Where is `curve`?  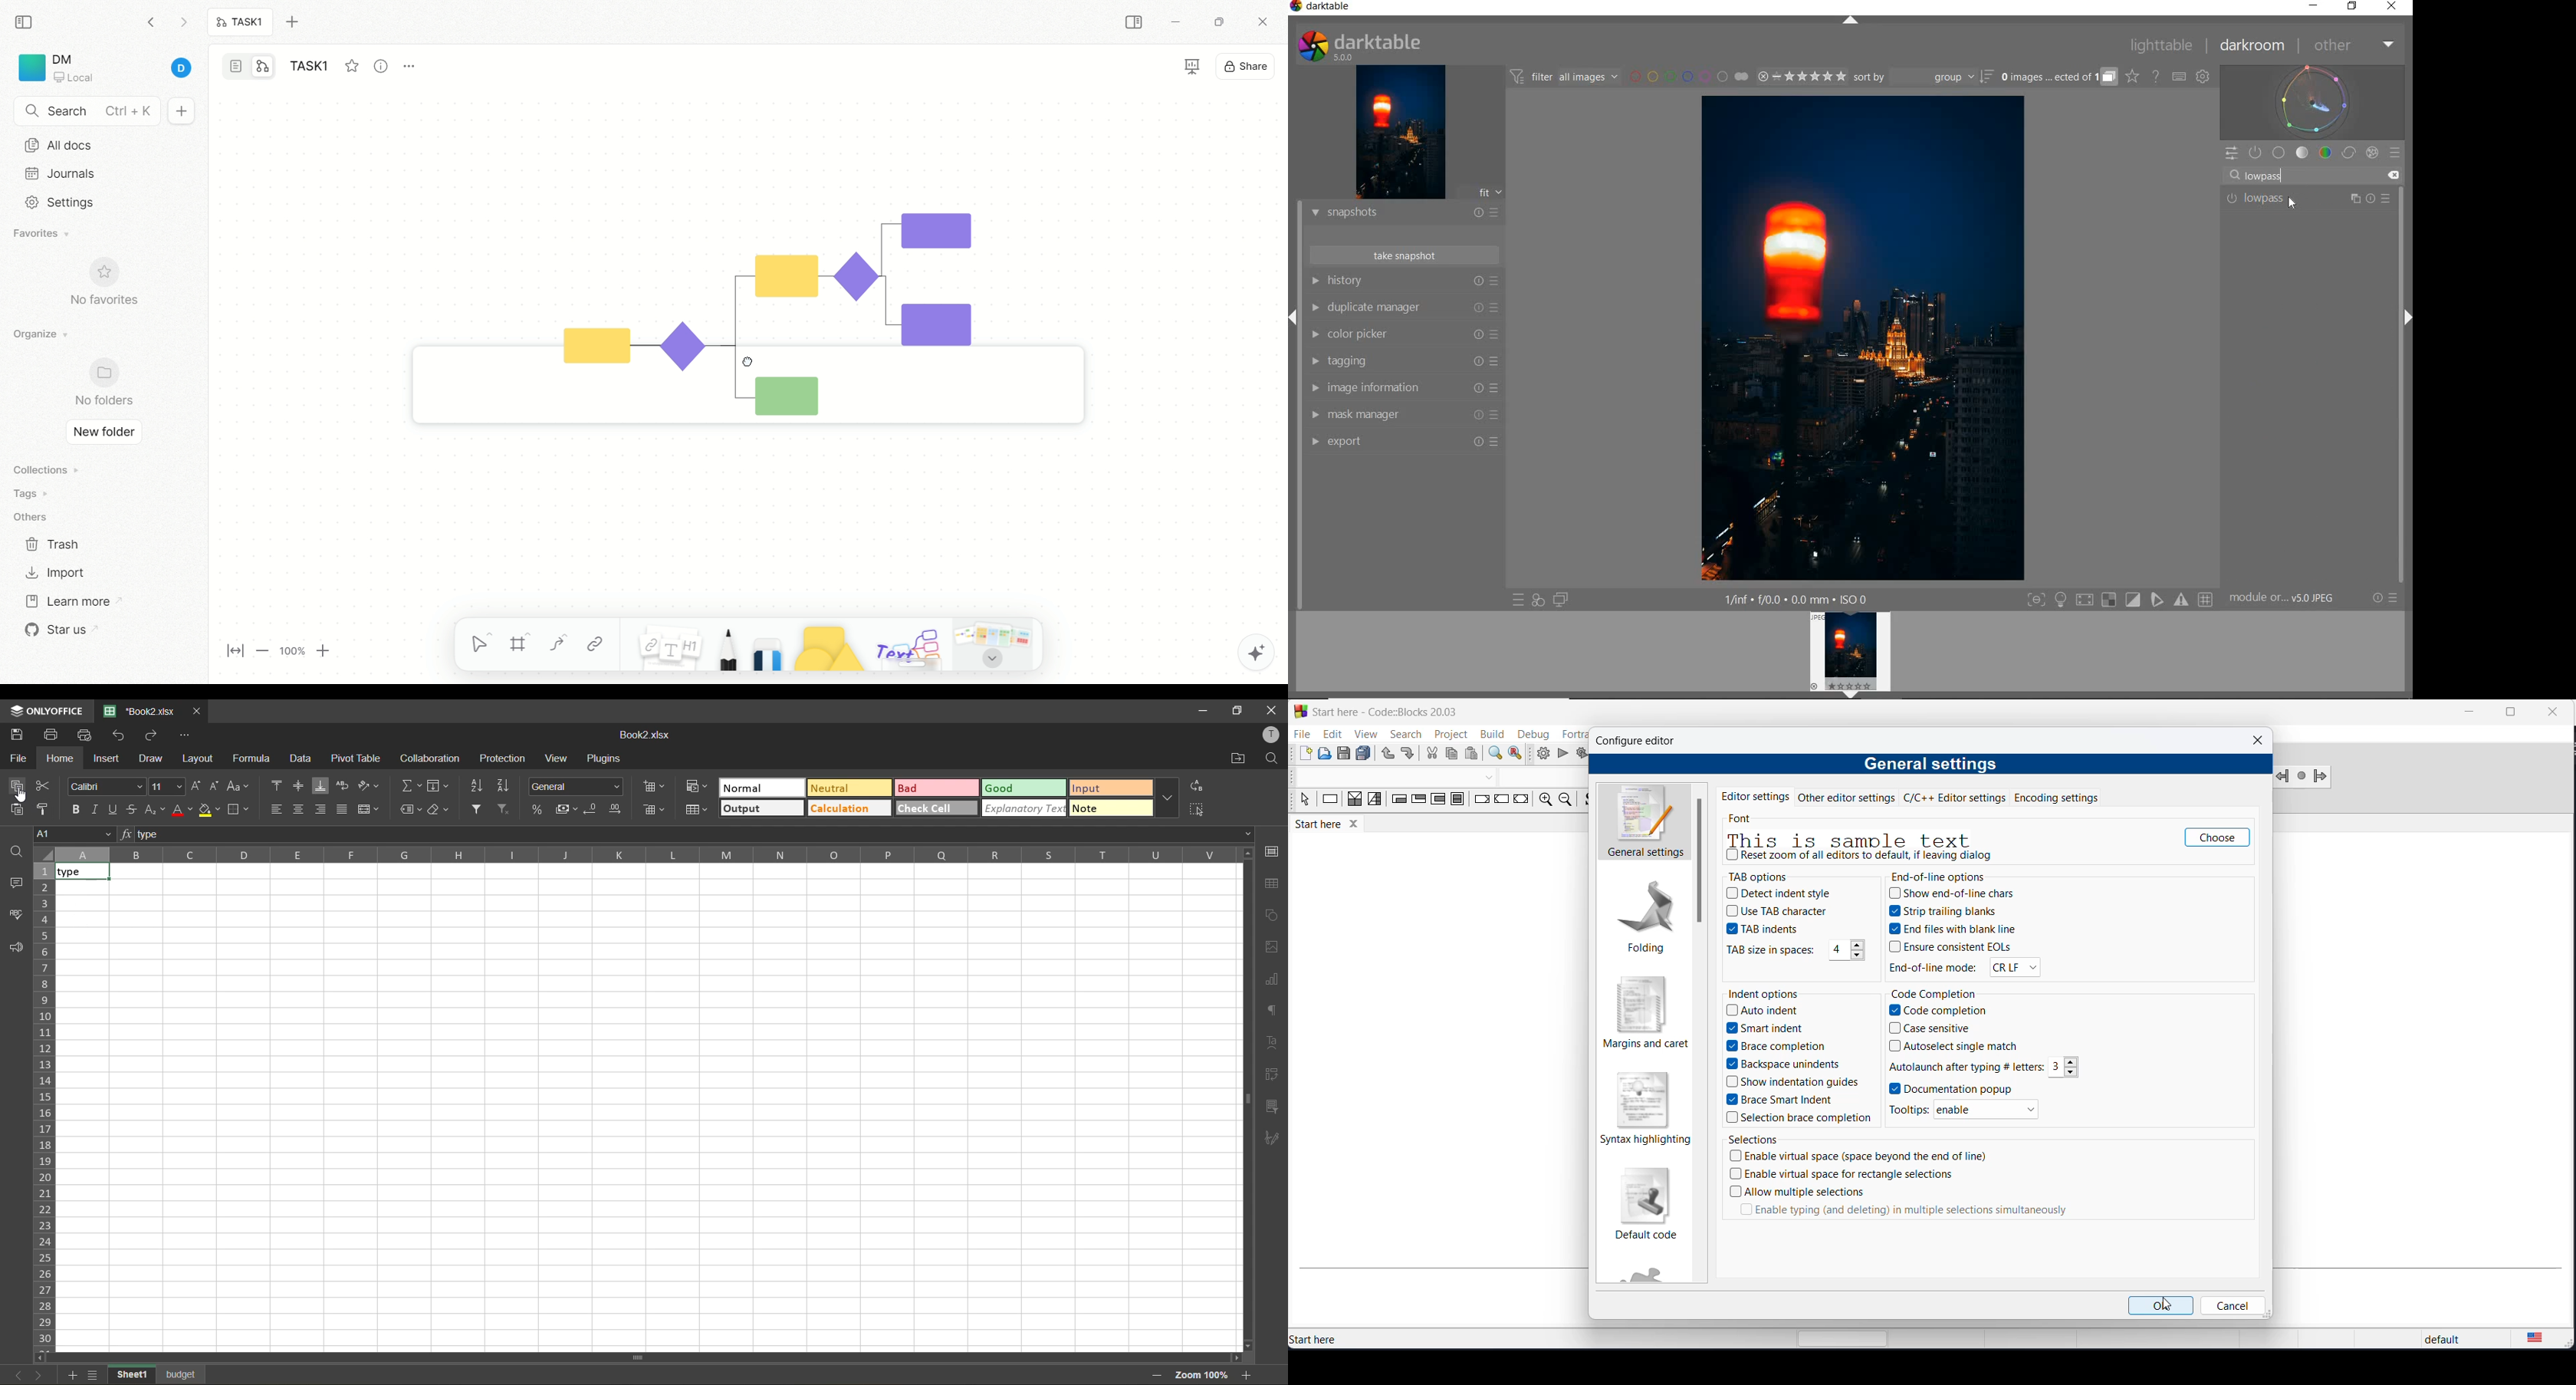
curve is located at coordinates (557, 646).